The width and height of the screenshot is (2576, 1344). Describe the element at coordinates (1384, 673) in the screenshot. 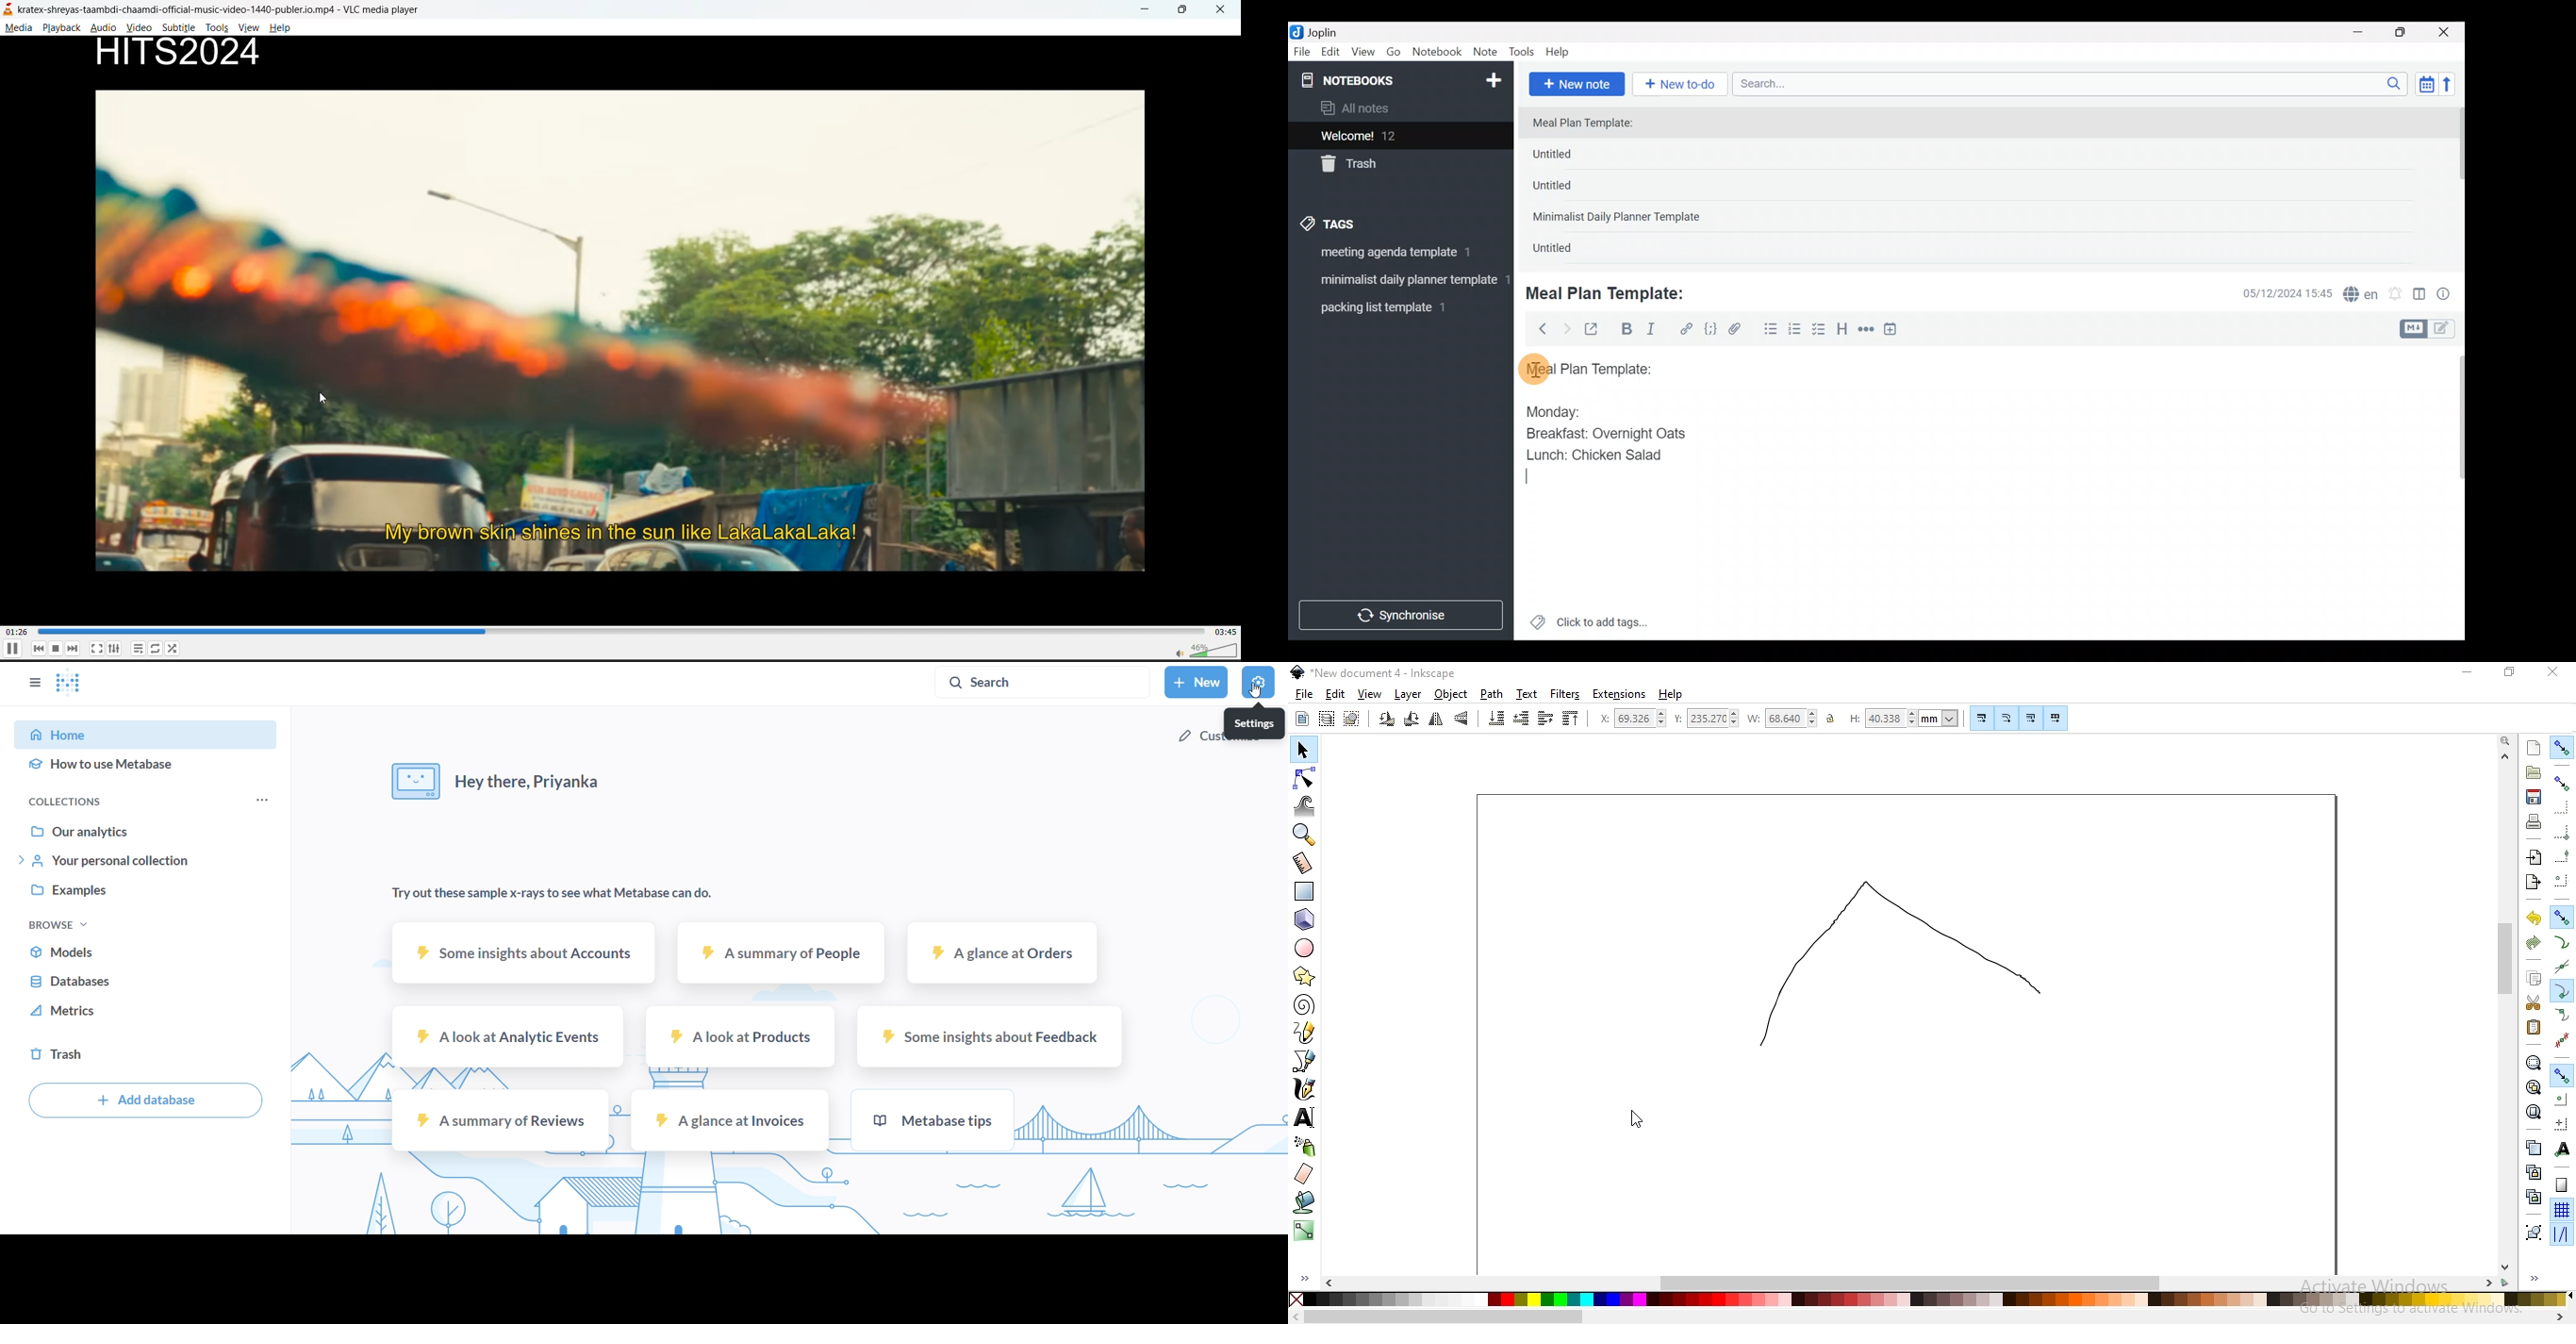

I see `new document 4 - Inkscape` at that location.